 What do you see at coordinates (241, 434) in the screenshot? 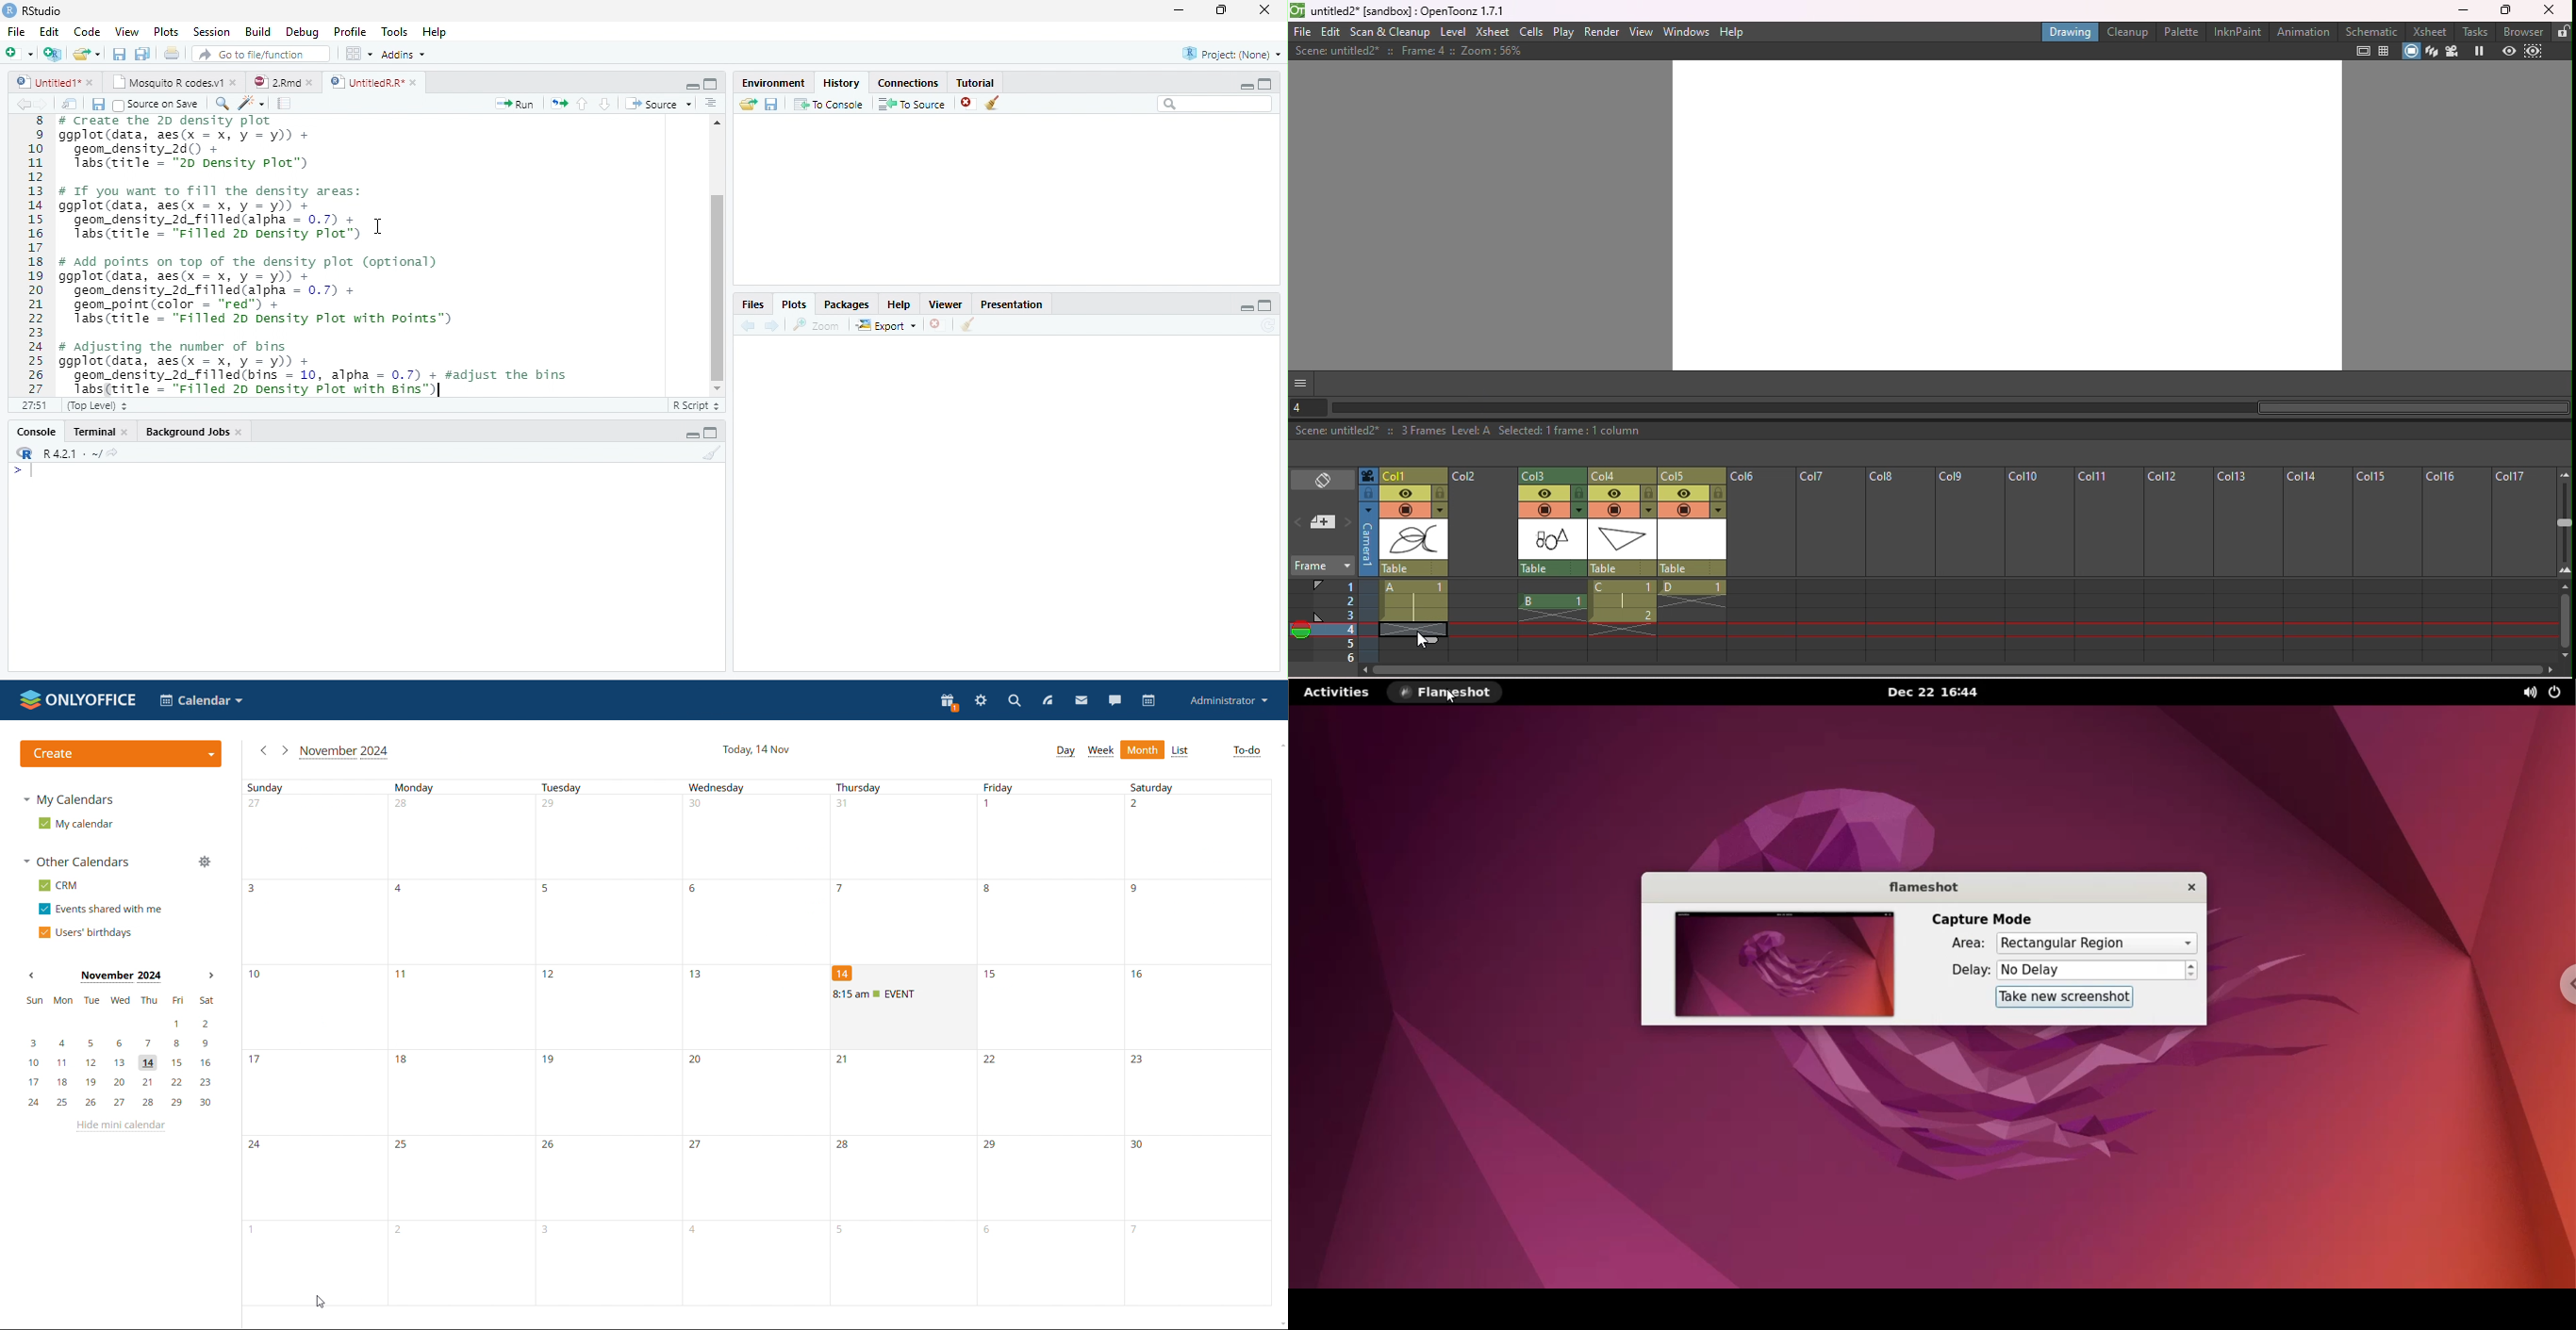
I see `close` at bounding box center [241, 434].